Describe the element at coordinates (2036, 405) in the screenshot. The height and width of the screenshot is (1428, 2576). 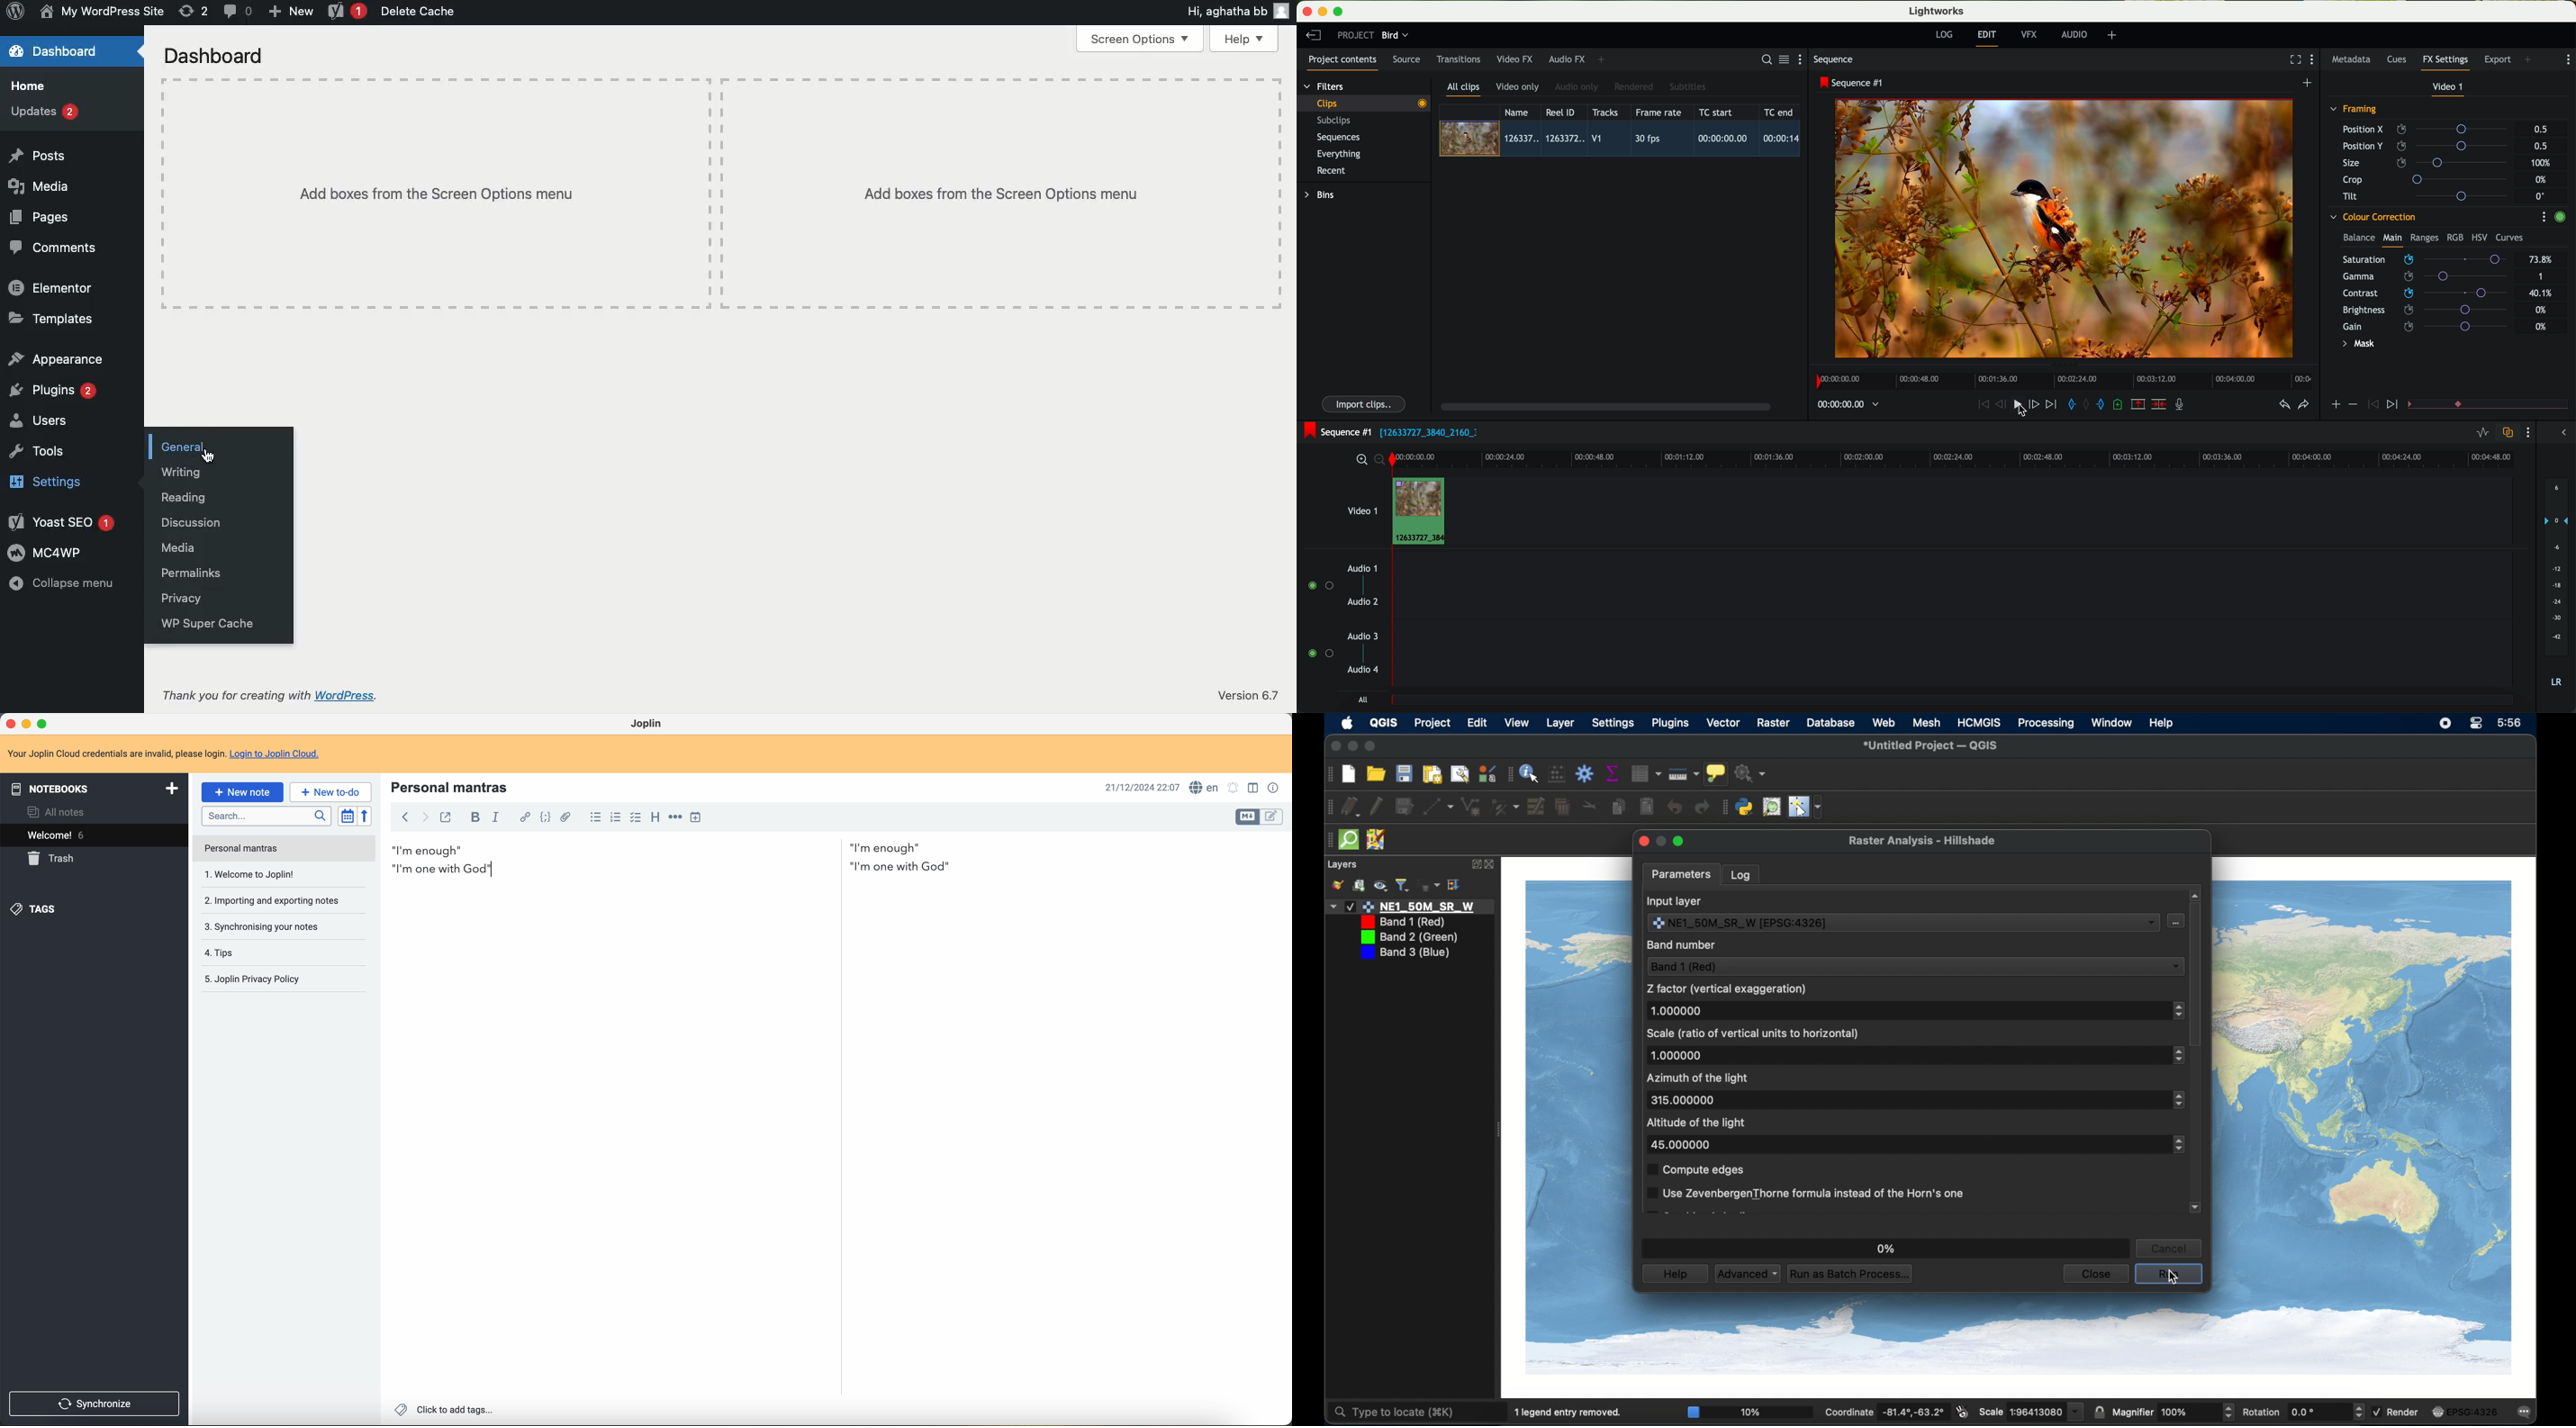
I see `nudge one frame foward` at that location.